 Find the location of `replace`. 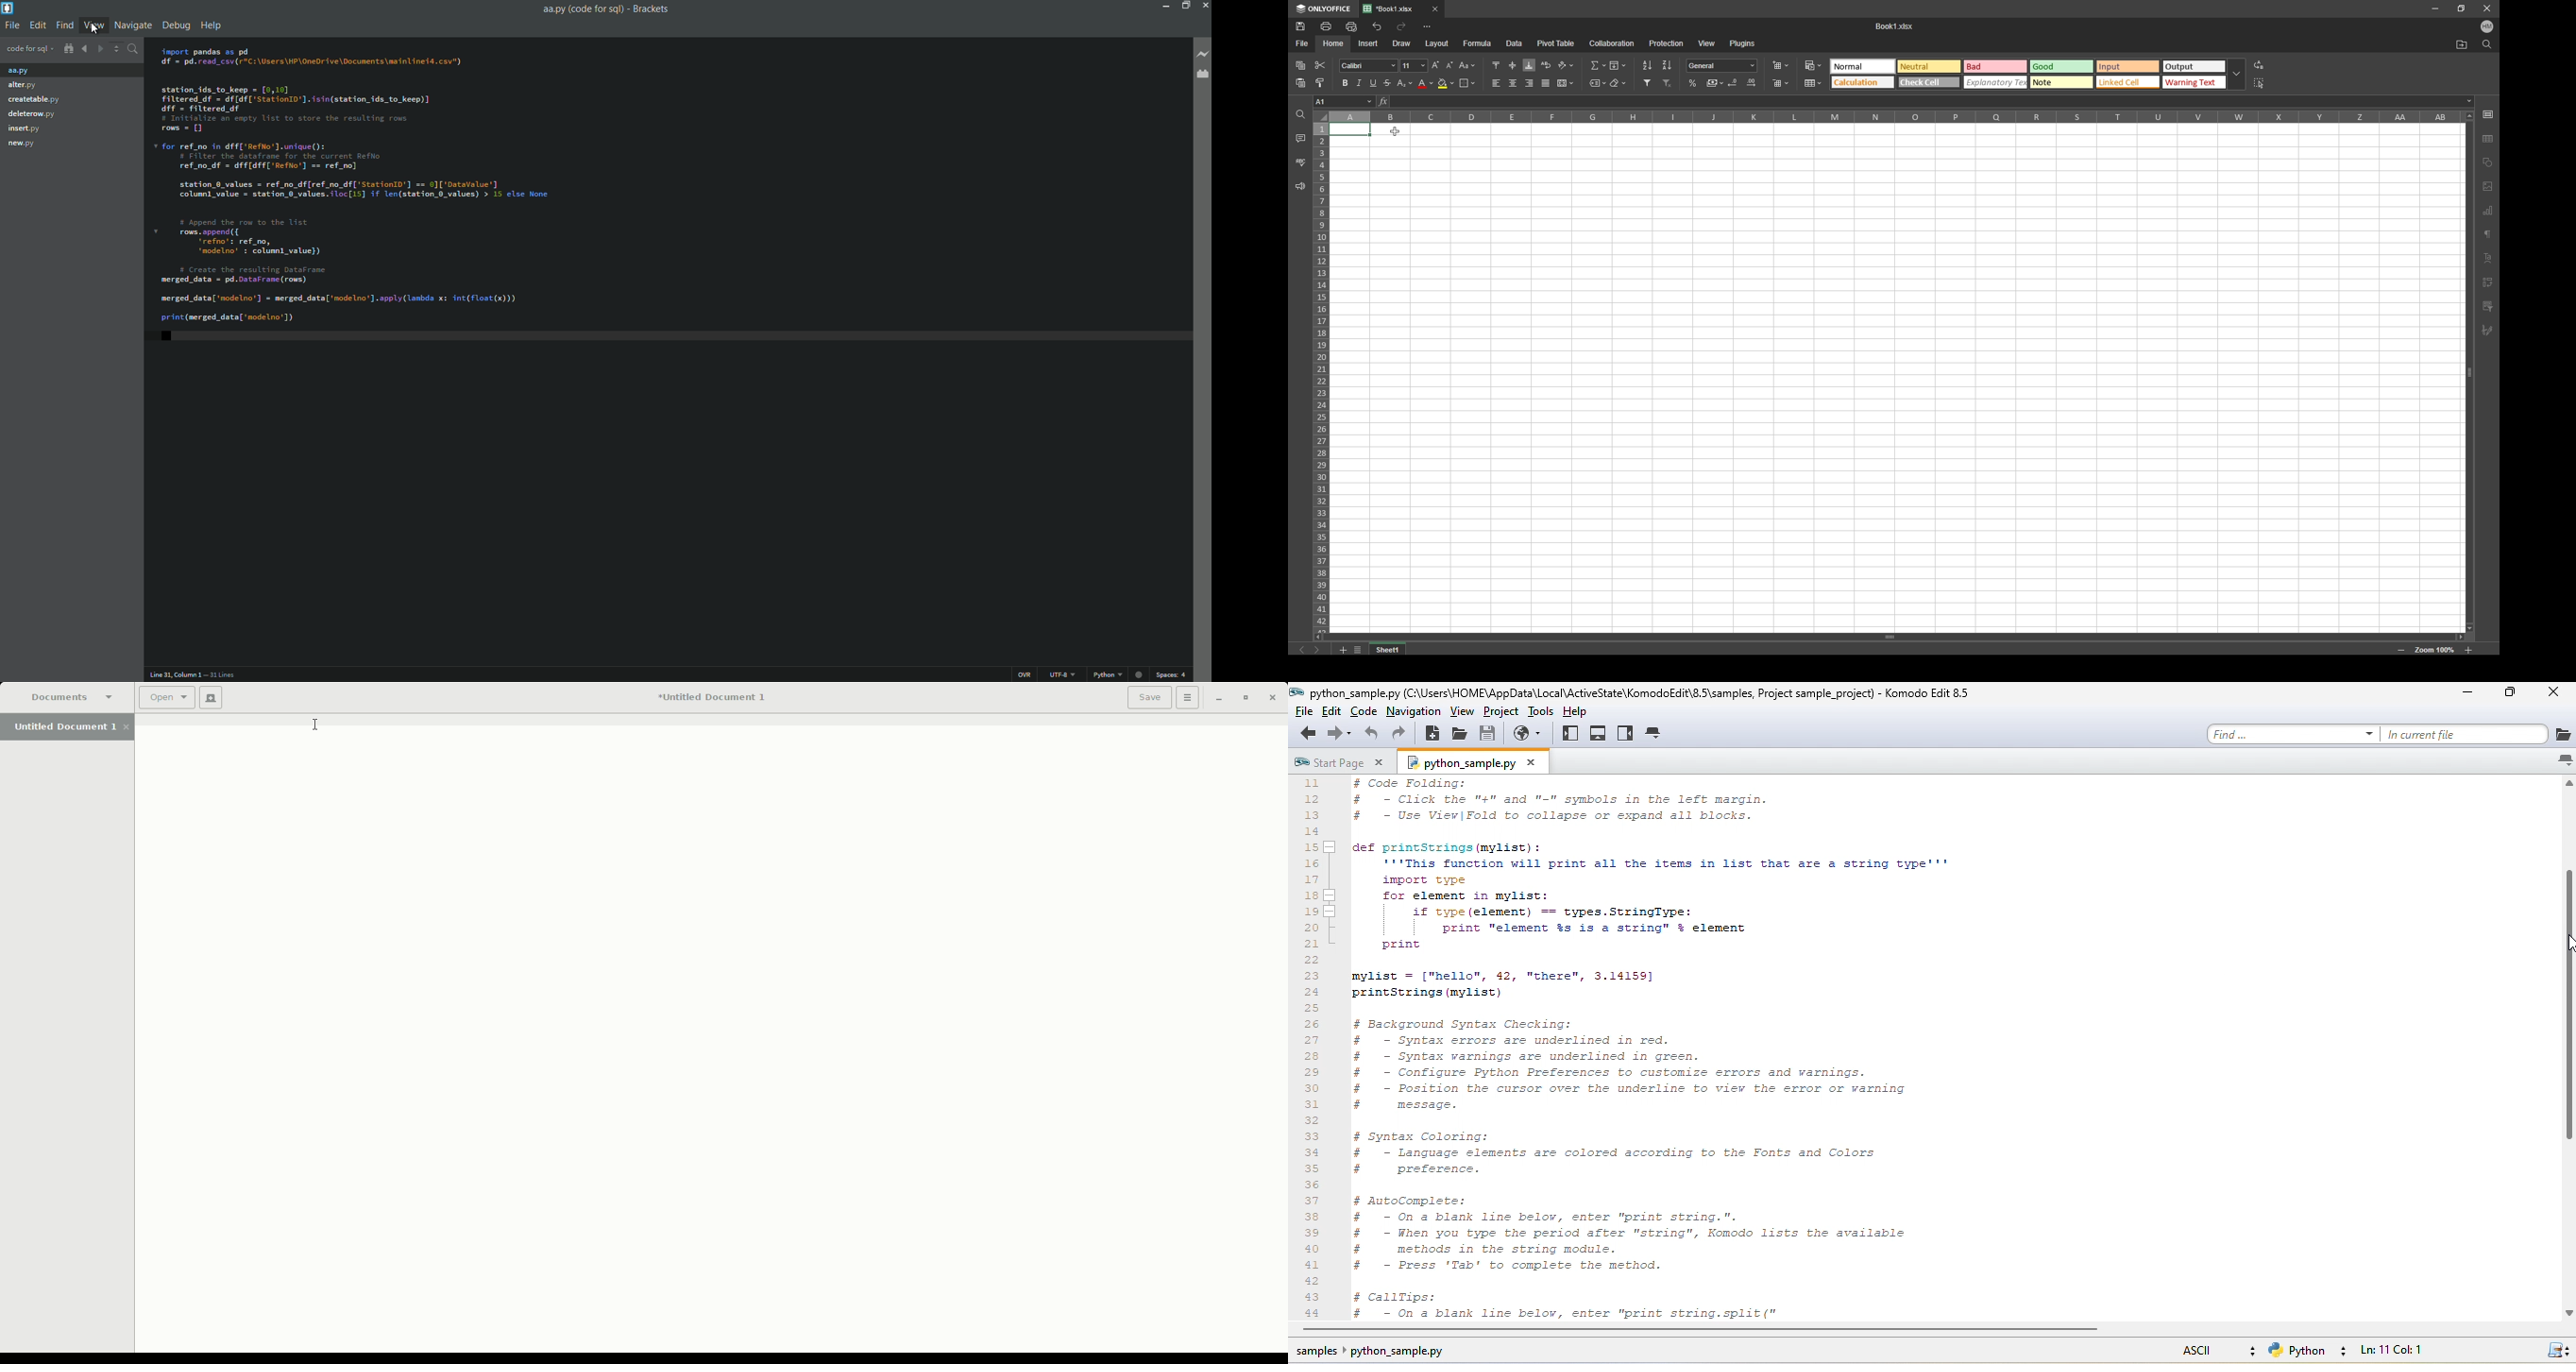

replace is located at coordinates (2259, 65).